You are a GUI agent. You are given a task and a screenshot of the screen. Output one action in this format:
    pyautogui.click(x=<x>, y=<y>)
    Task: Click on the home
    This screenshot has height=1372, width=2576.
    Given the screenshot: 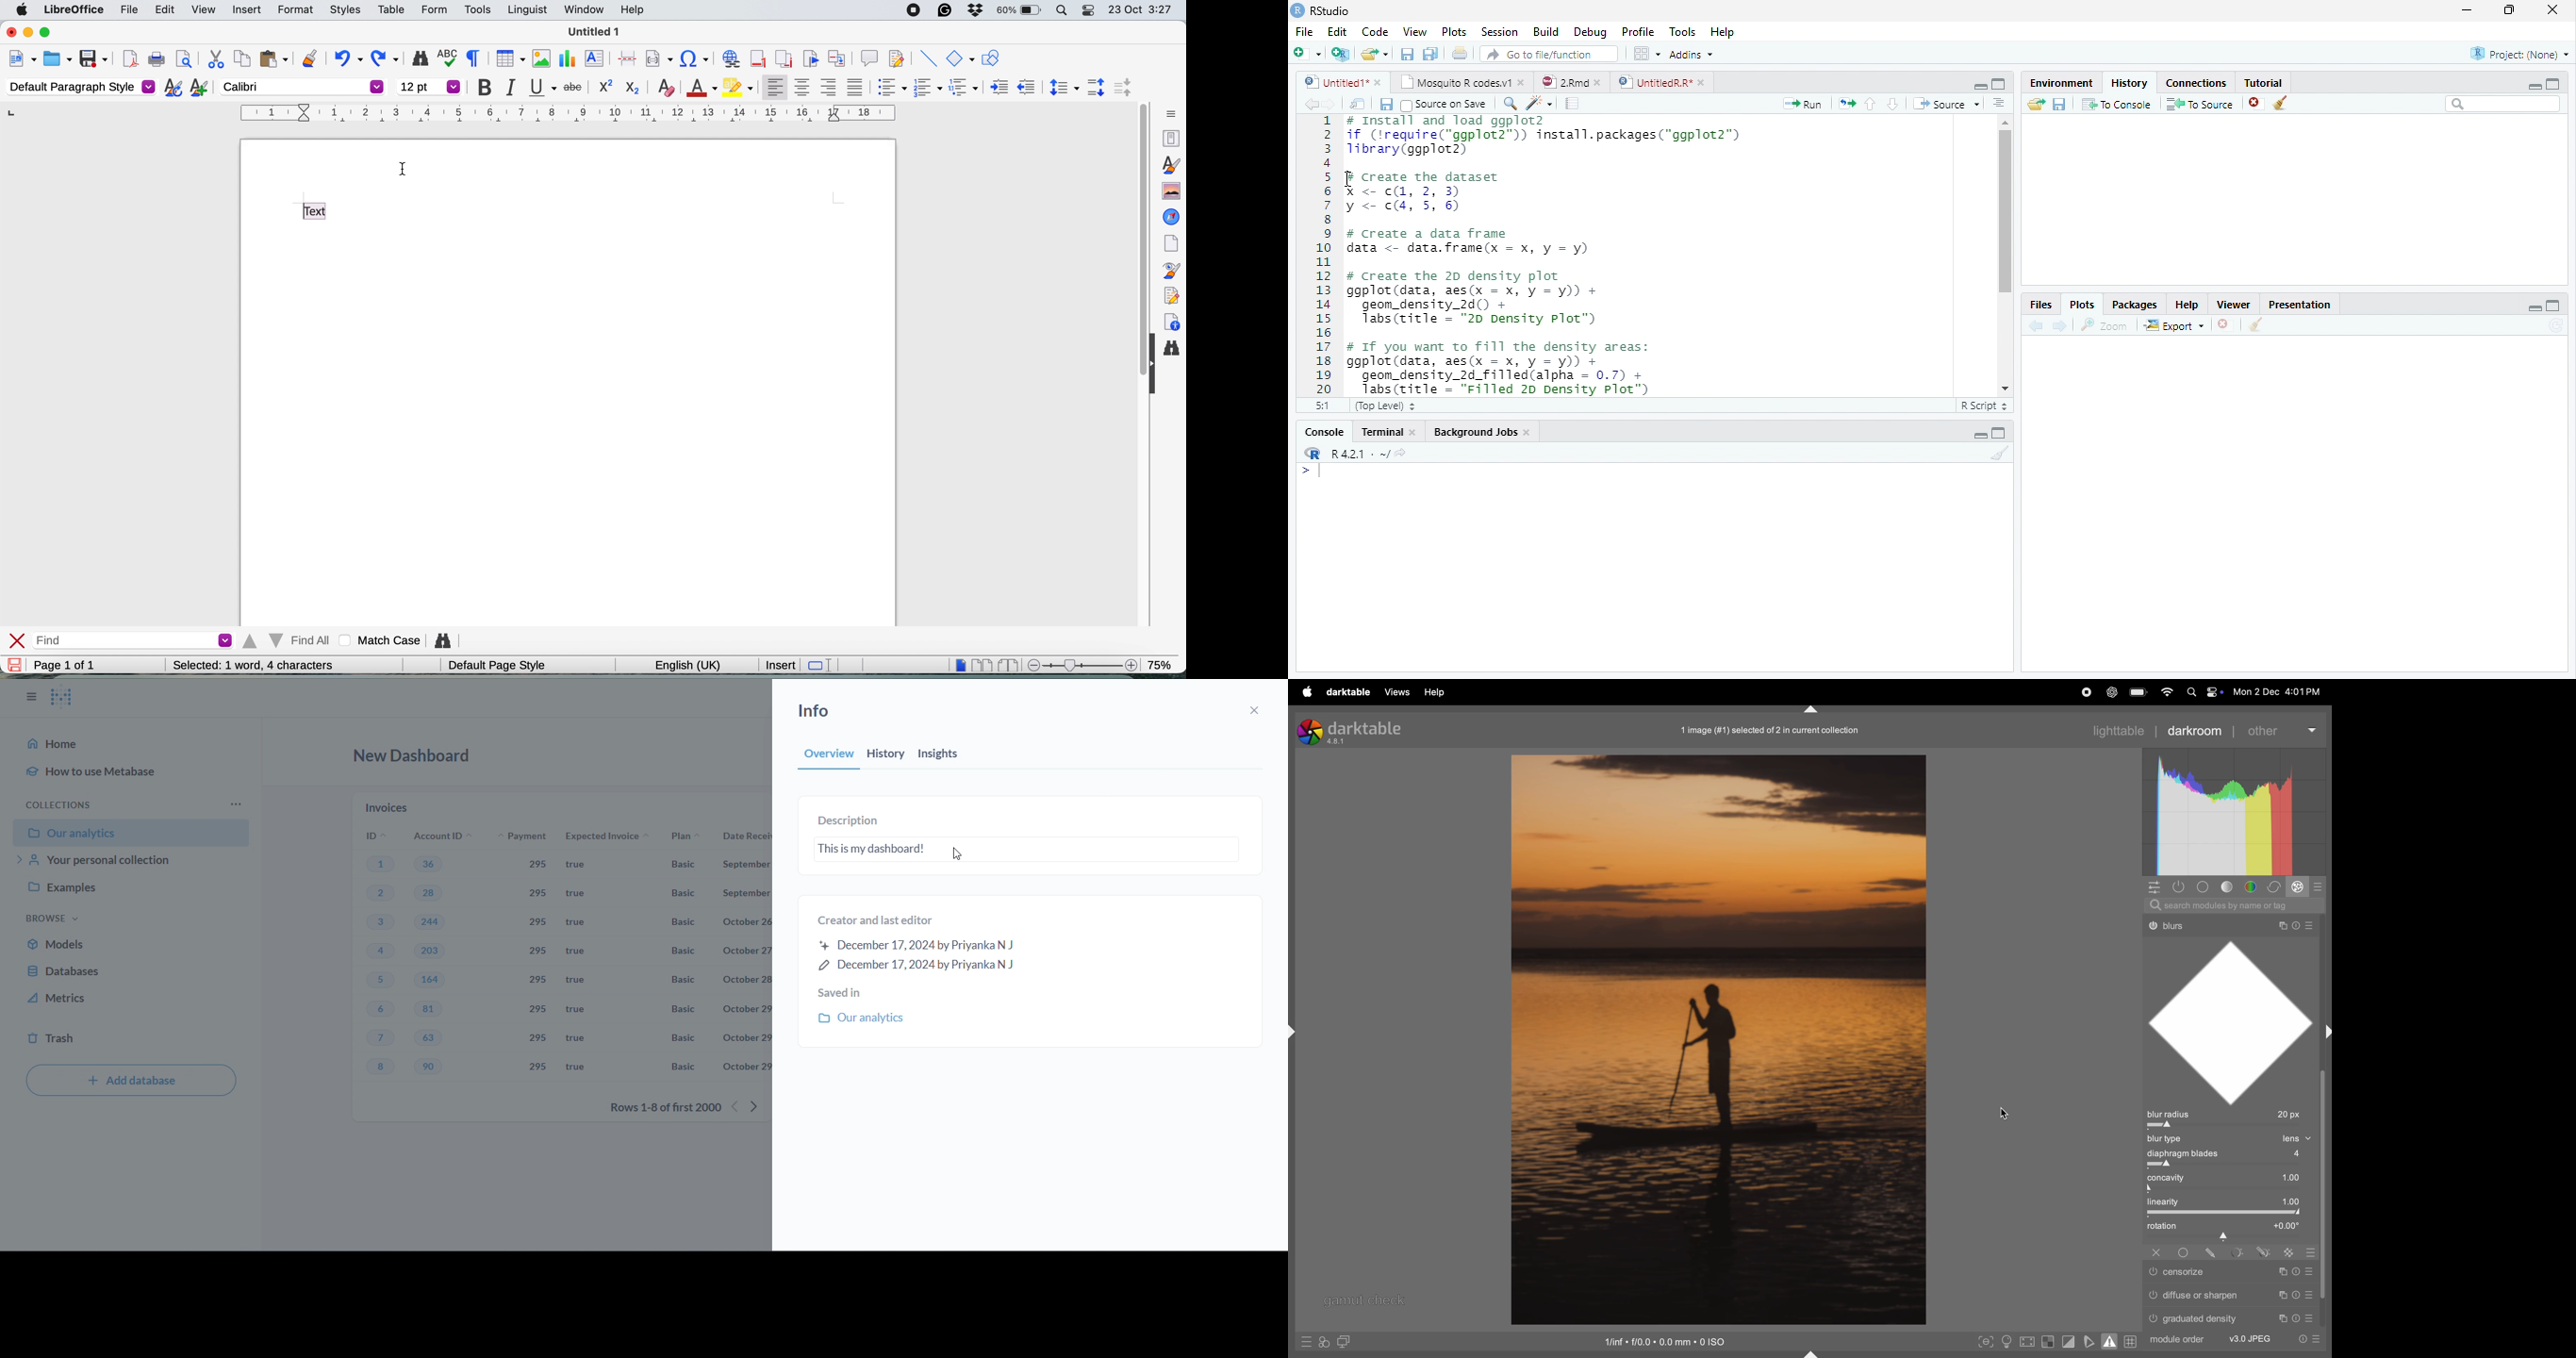 What is the action you would take?
    pyautogui.click(x=58, y=745)
    